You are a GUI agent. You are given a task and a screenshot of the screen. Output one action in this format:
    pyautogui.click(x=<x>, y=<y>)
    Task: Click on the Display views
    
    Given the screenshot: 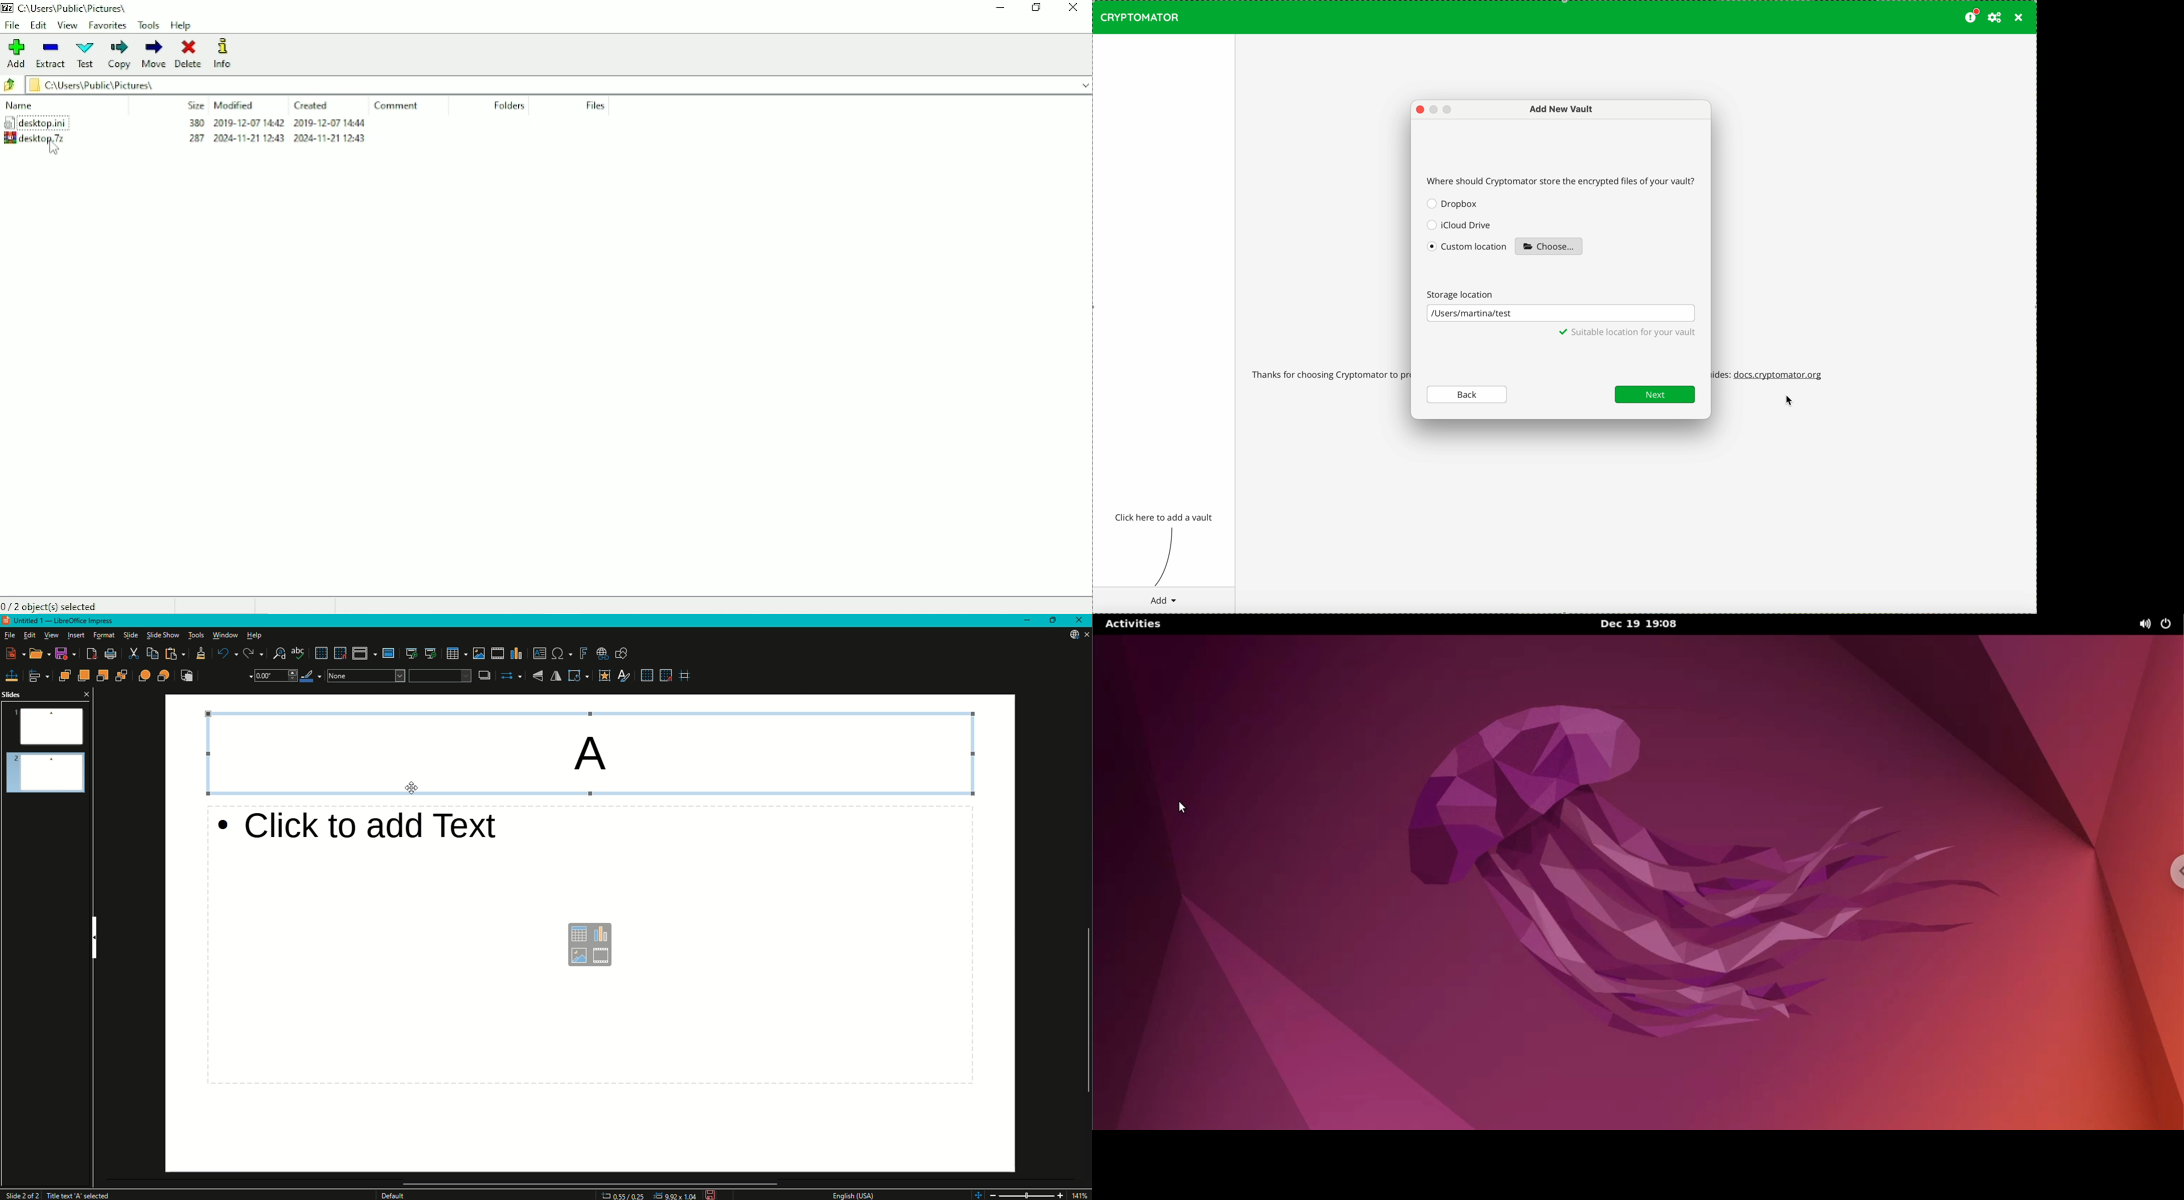 What is the action you would take?
    pyautogui.click(x=362, y=653)
    